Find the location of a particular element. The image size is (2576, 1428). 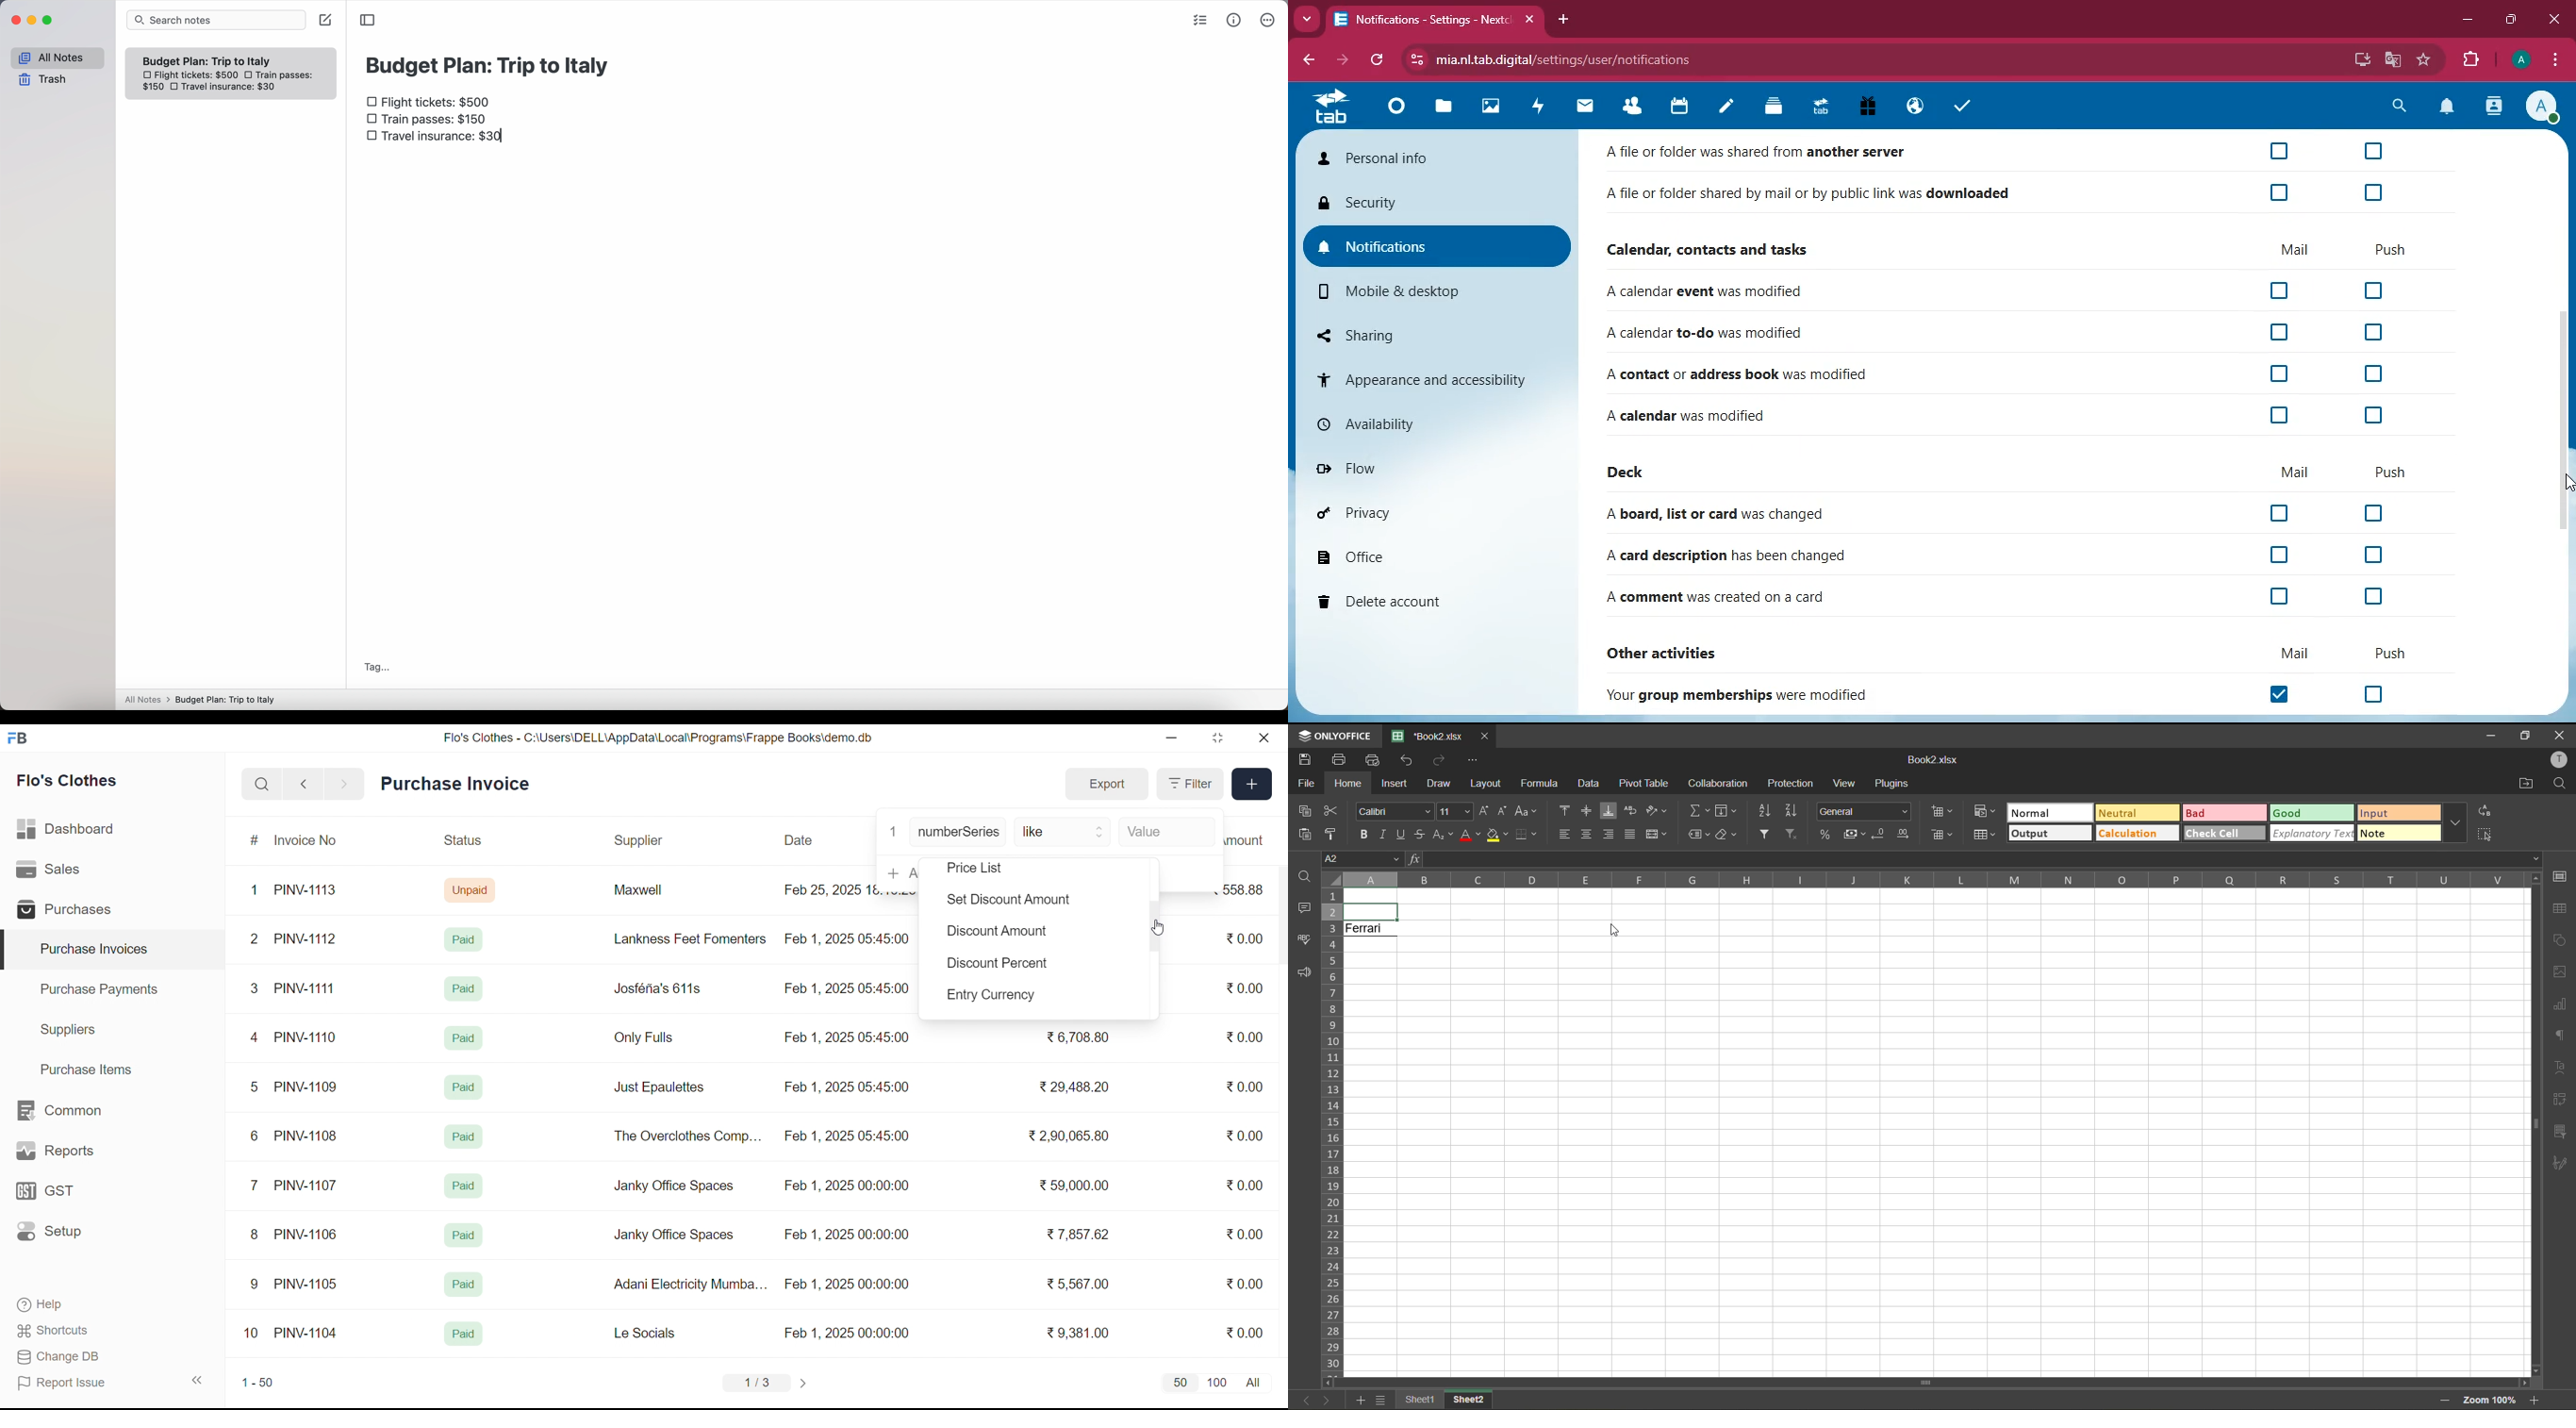

logo is located at coordinates (21, 739).